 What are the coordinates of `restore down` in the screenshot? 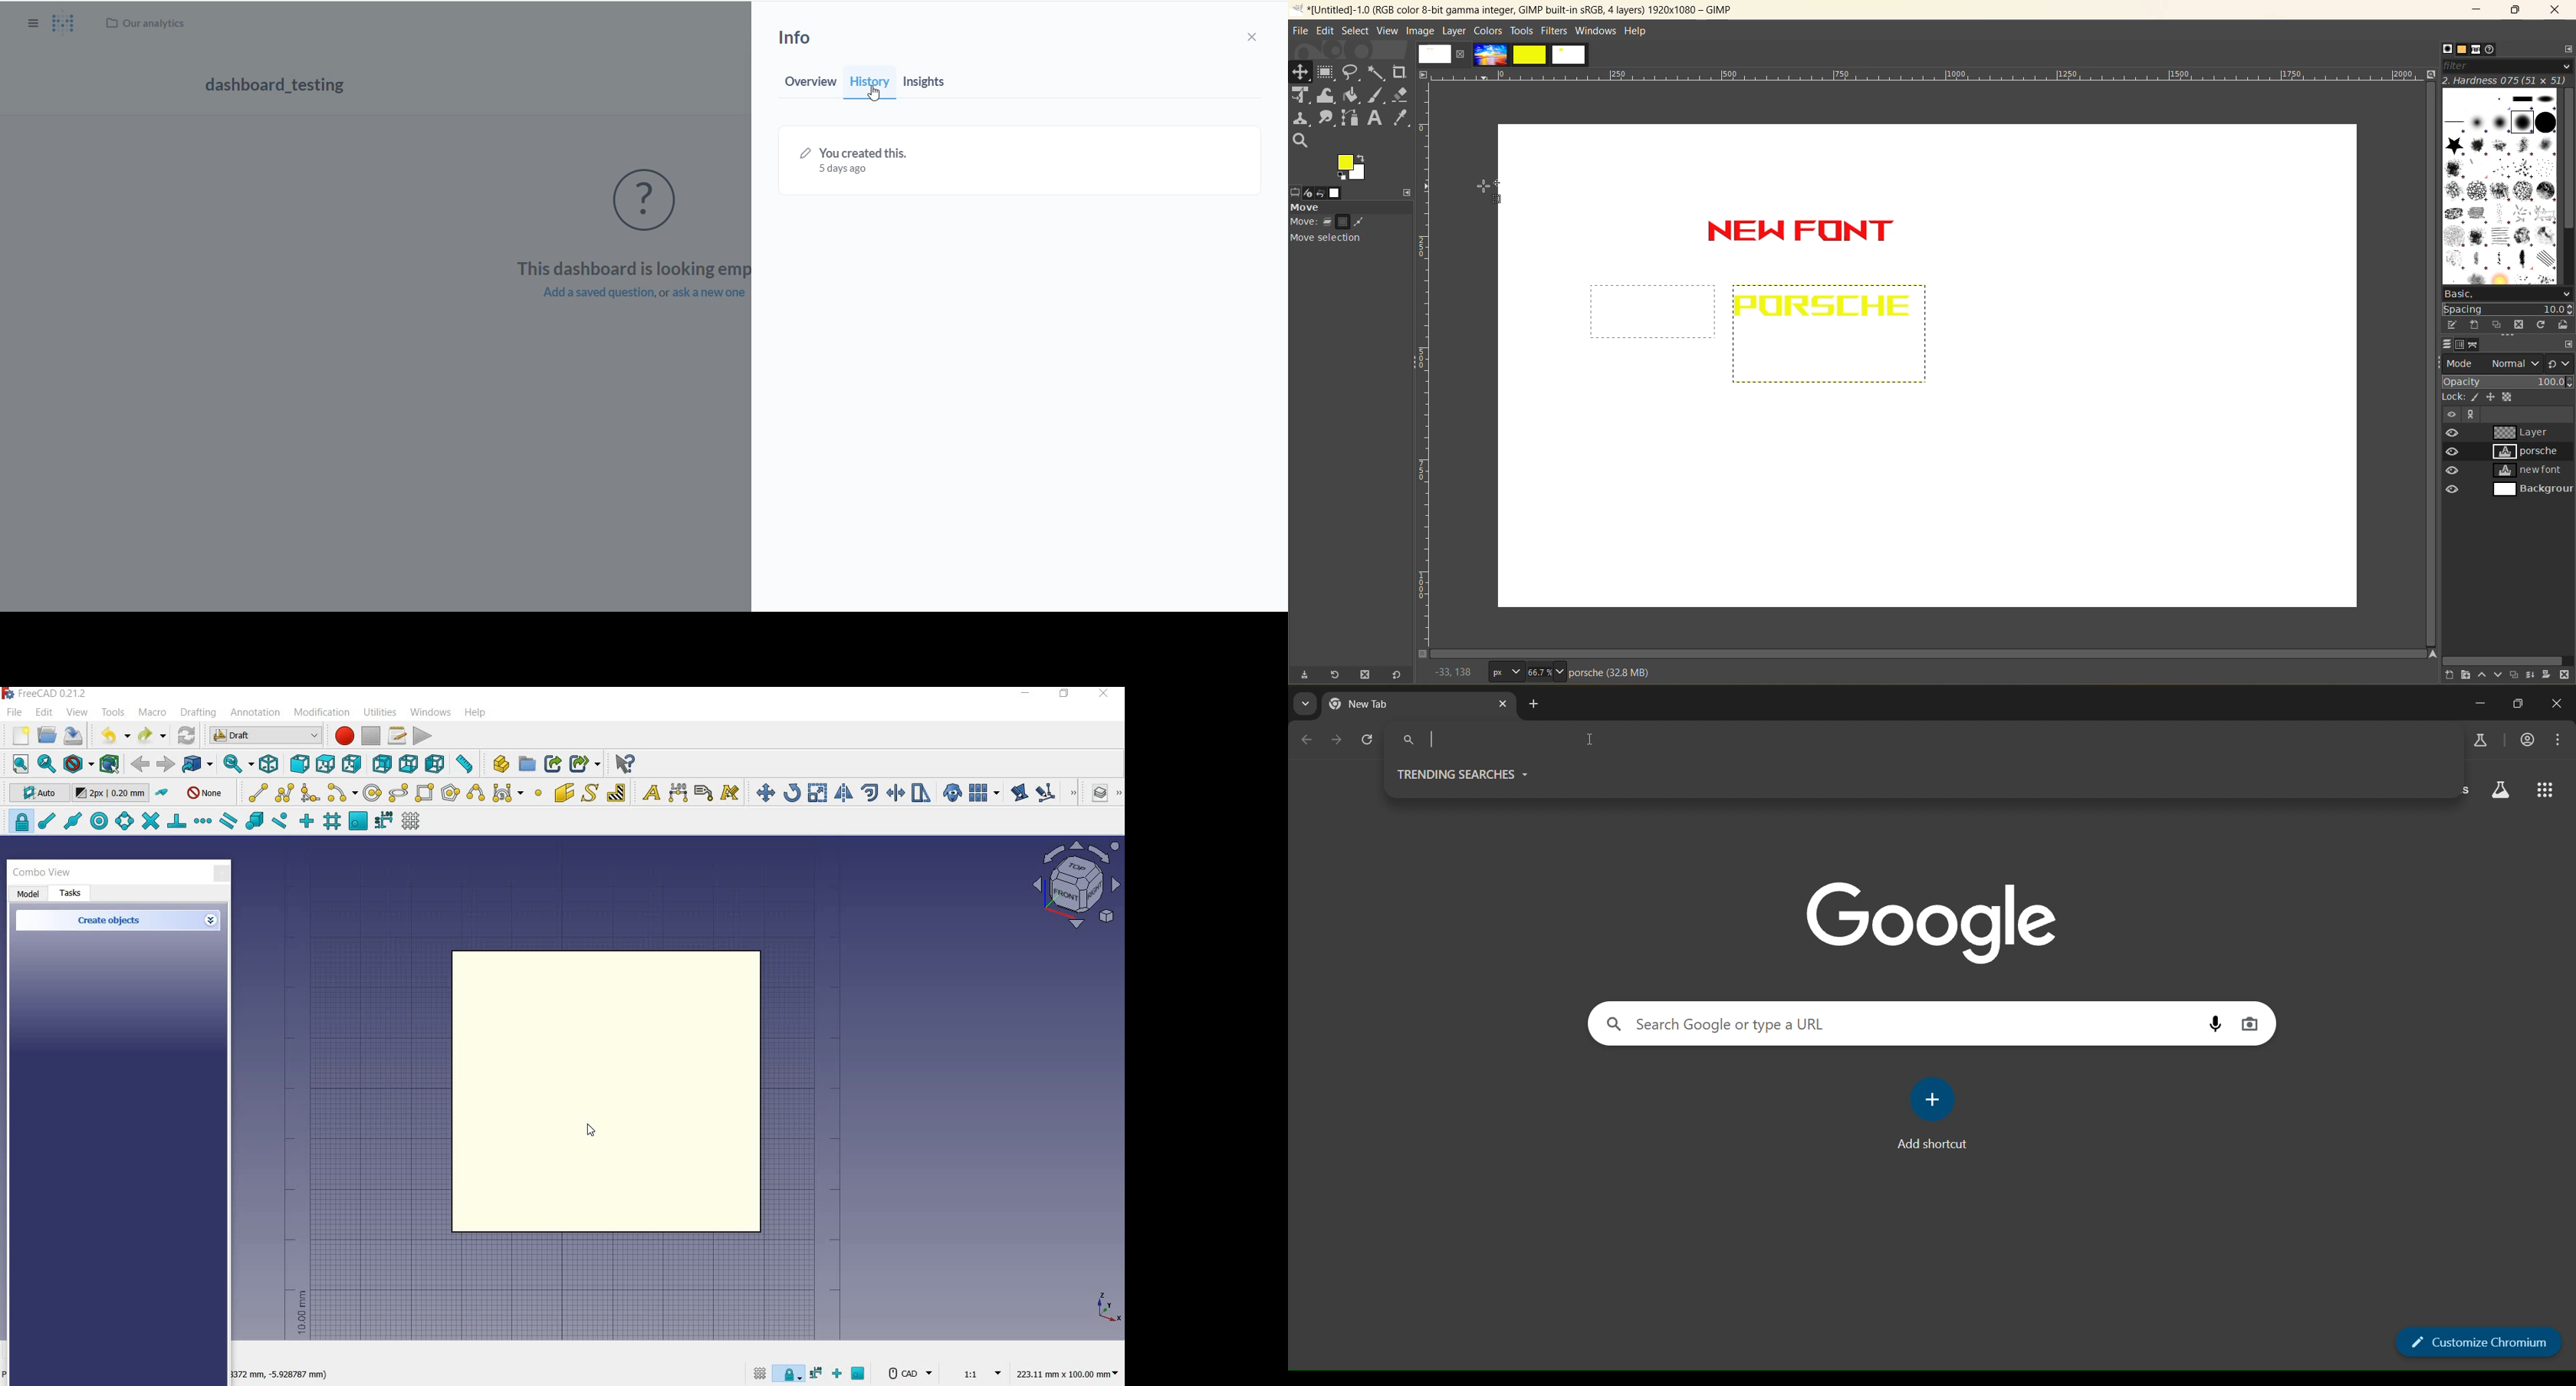 It's located at (1066, 695).